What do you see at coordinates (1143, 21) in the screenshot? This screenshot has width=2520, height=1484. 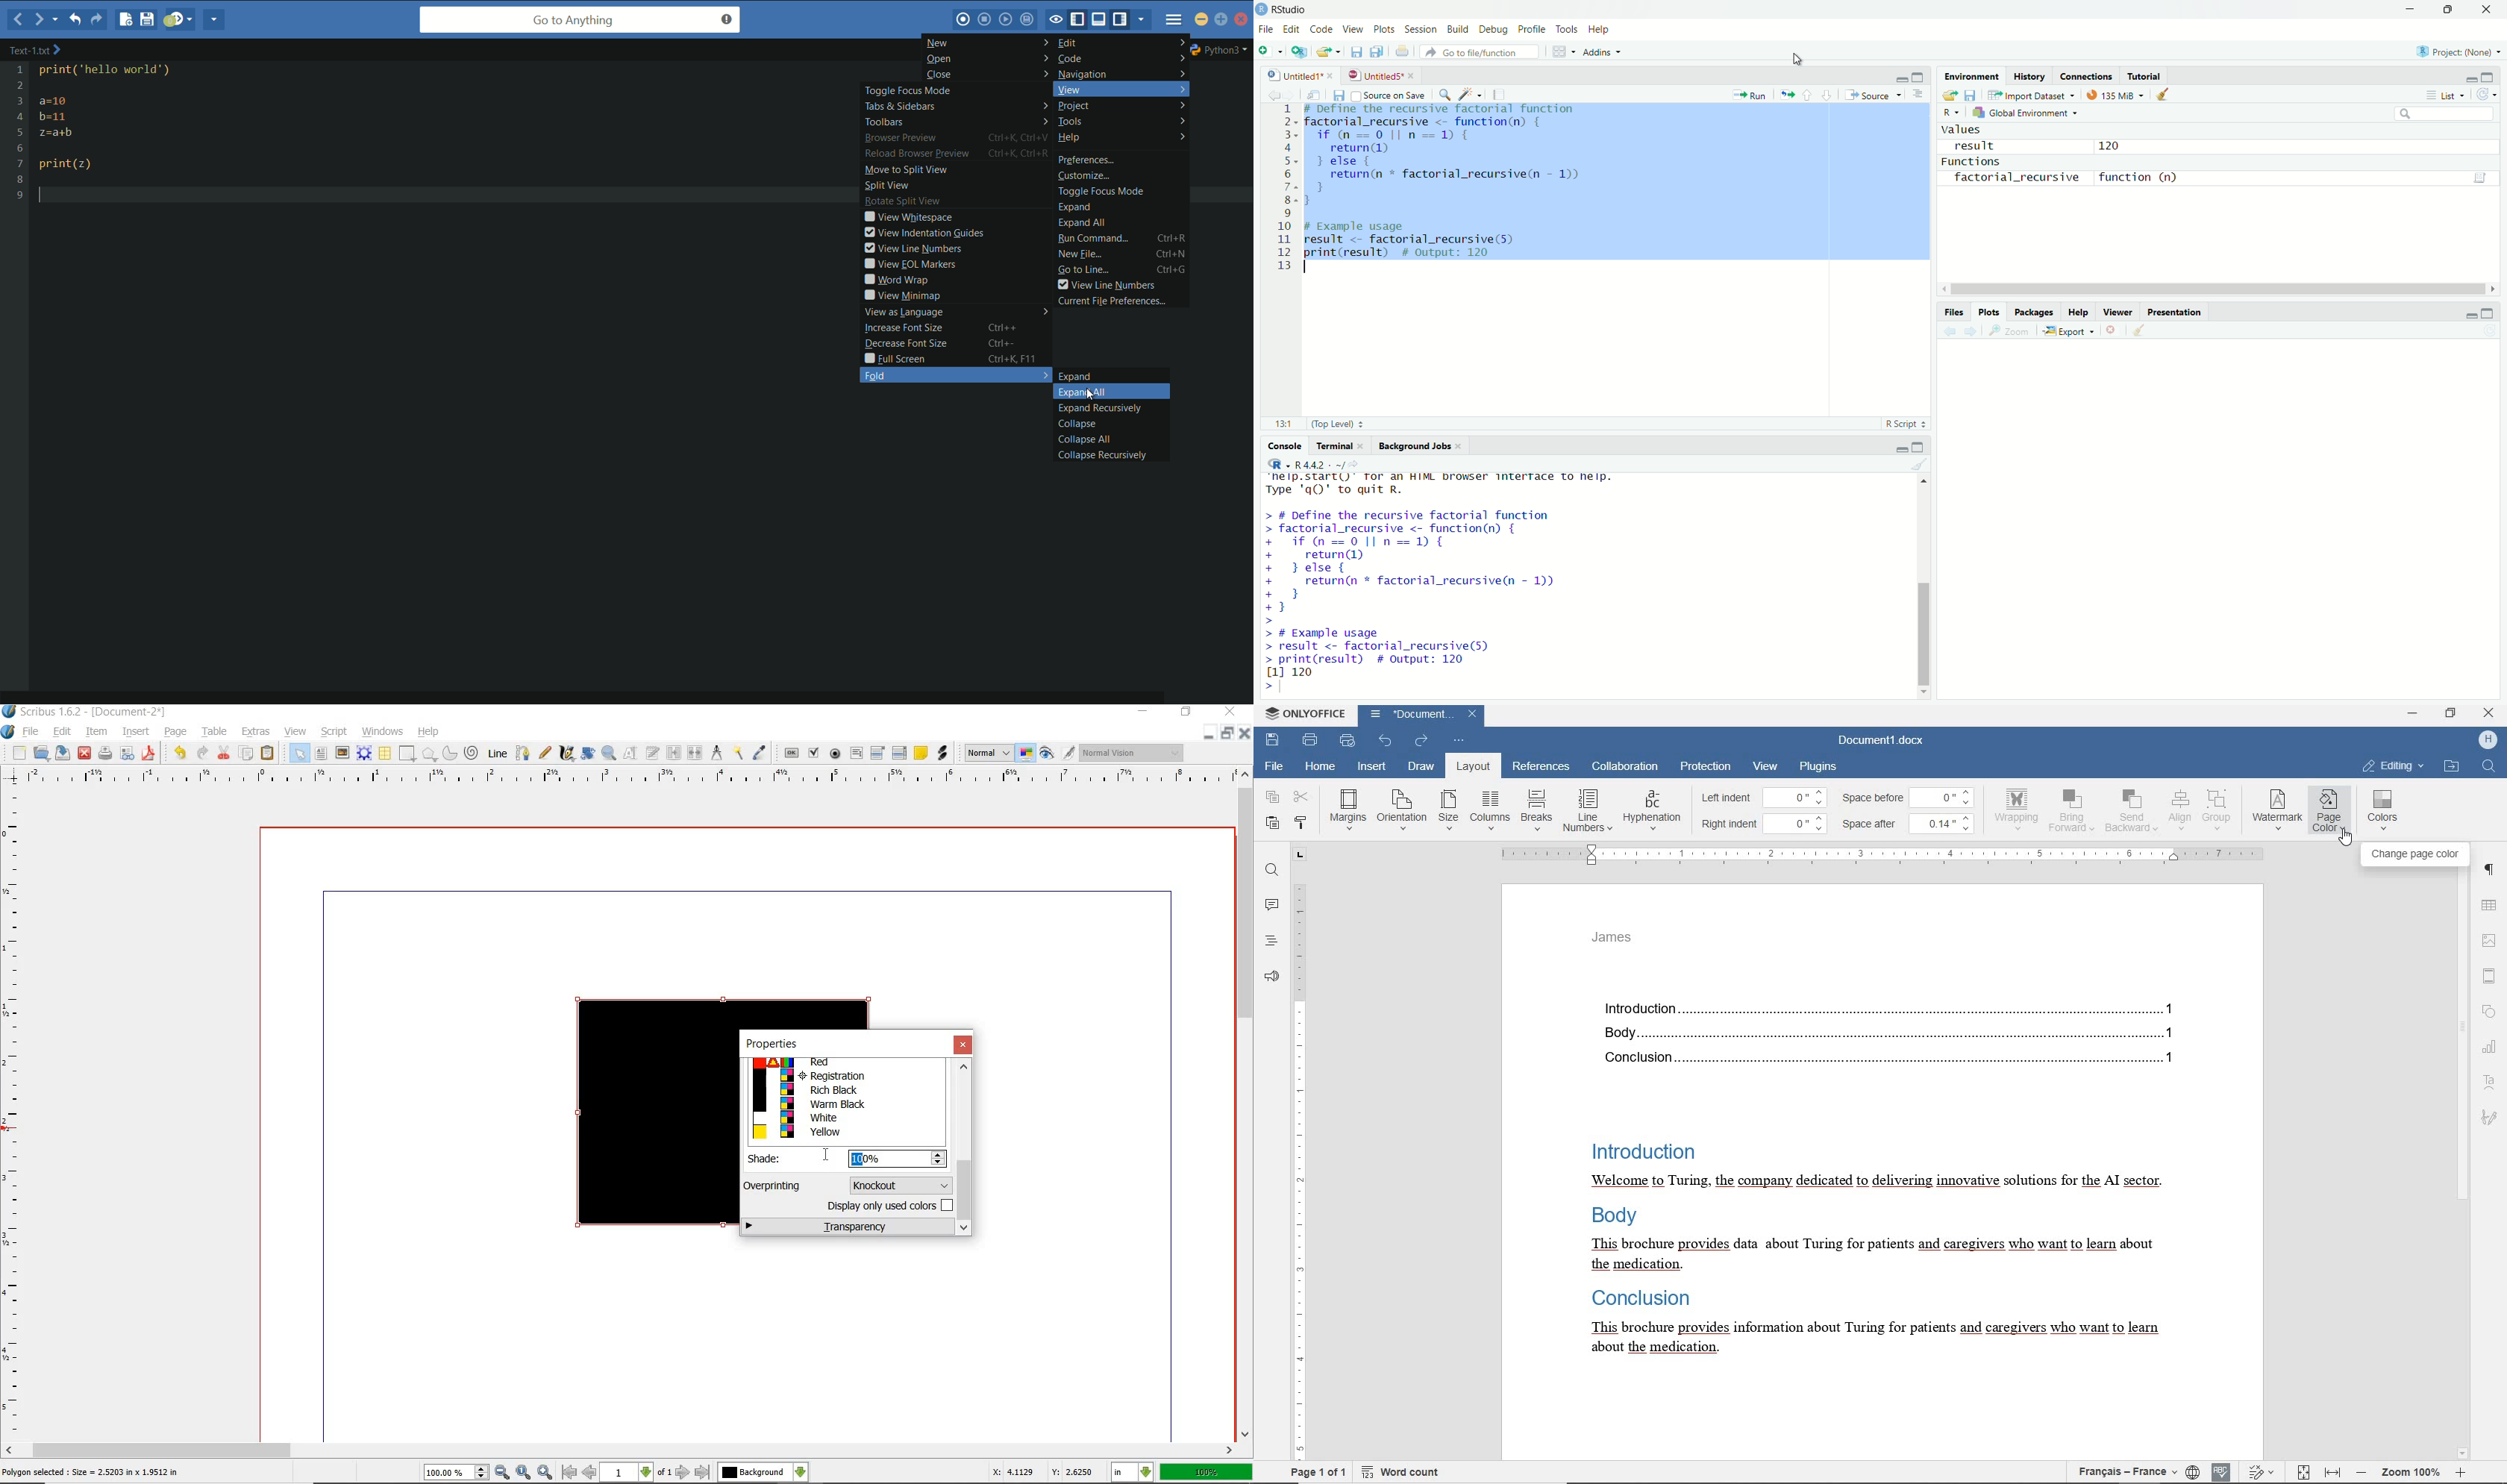 I see `show specific tab/bar` at bounding box center [1143, 21].